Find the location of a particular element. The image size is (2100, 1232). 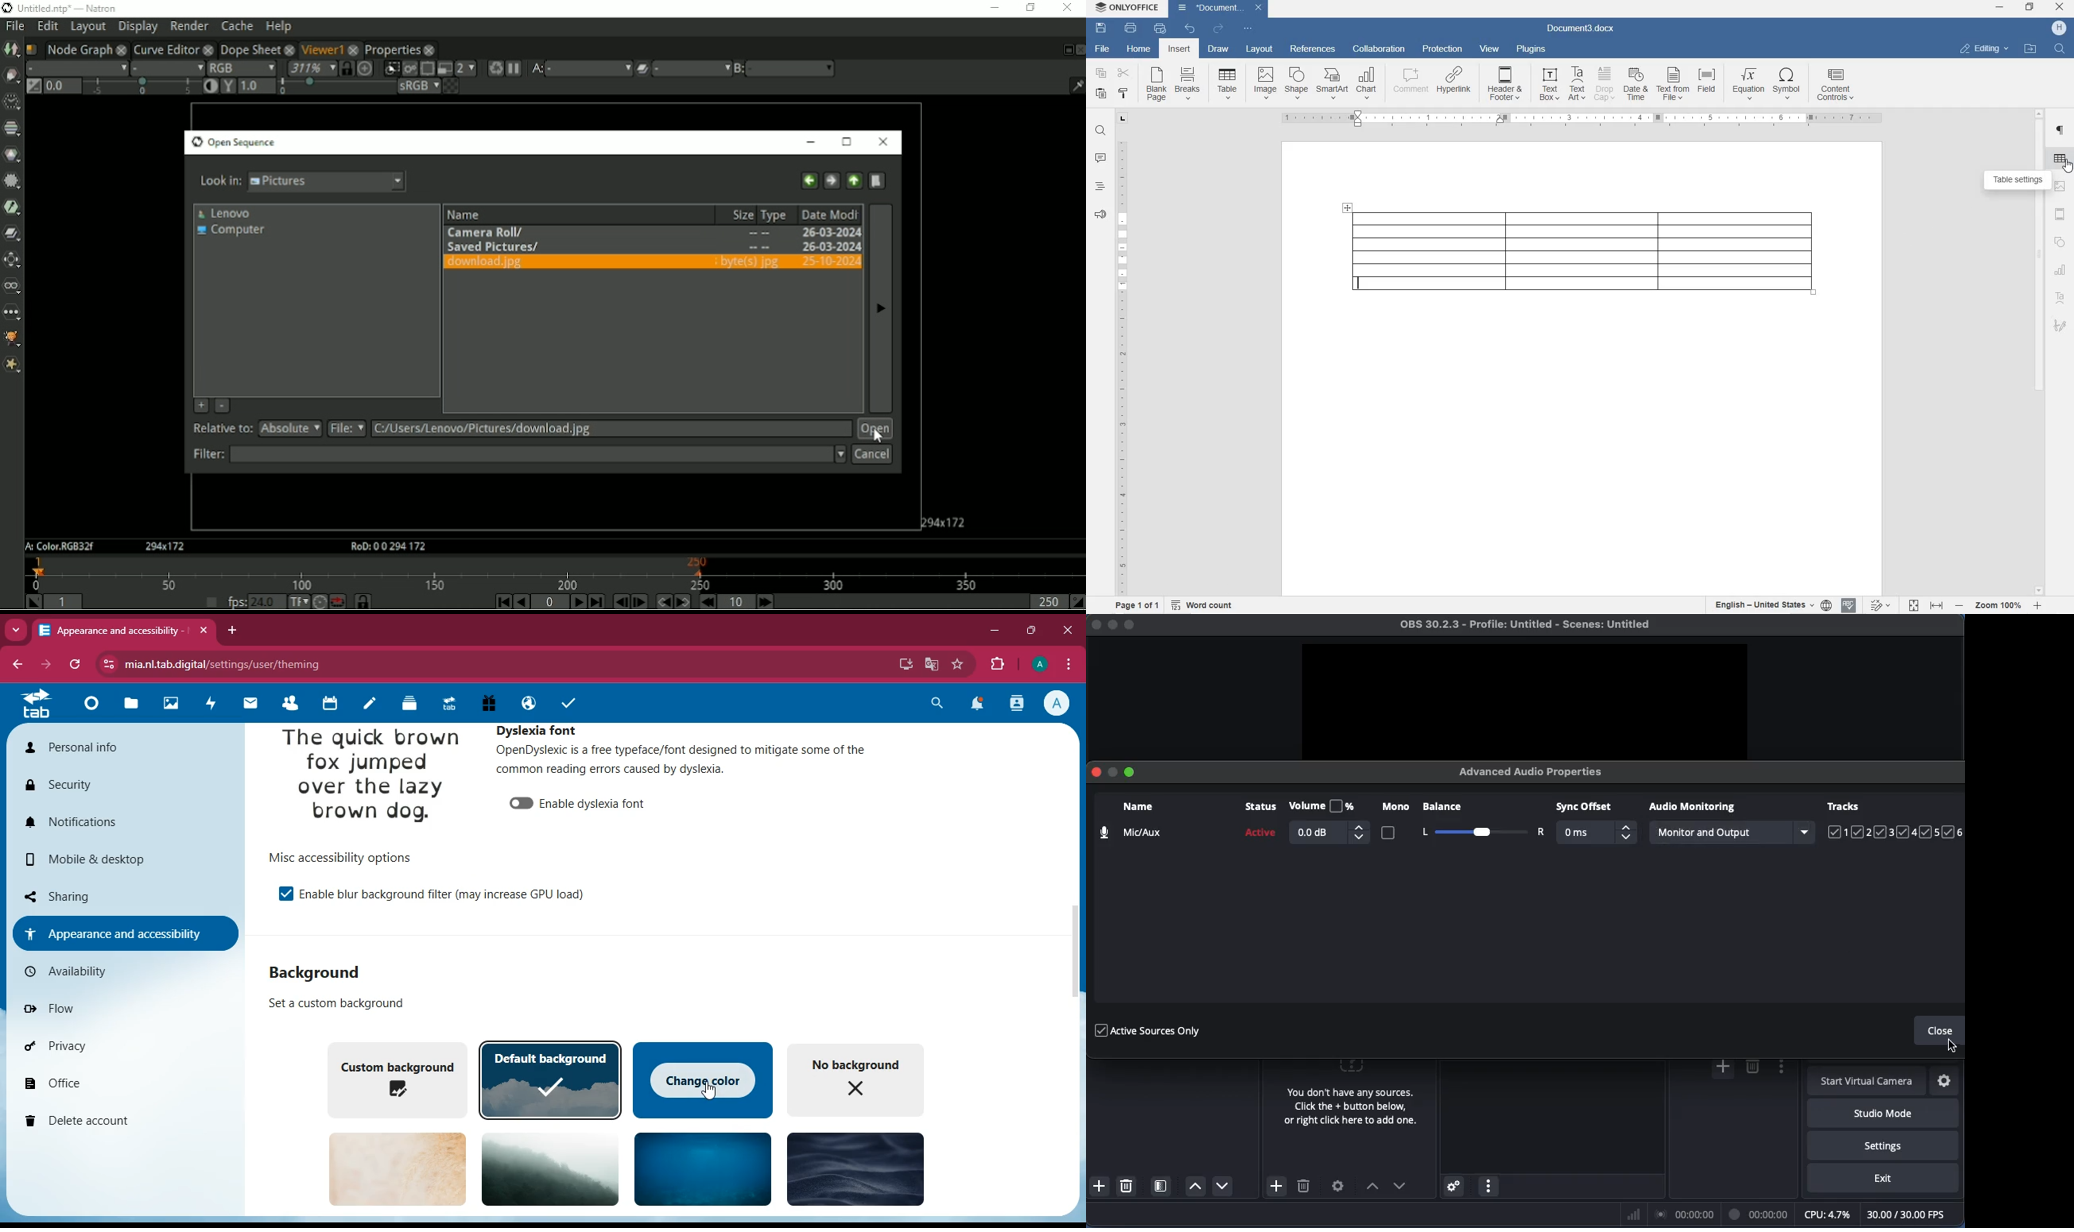

RESTORE is located at coordinates (2031, 8).